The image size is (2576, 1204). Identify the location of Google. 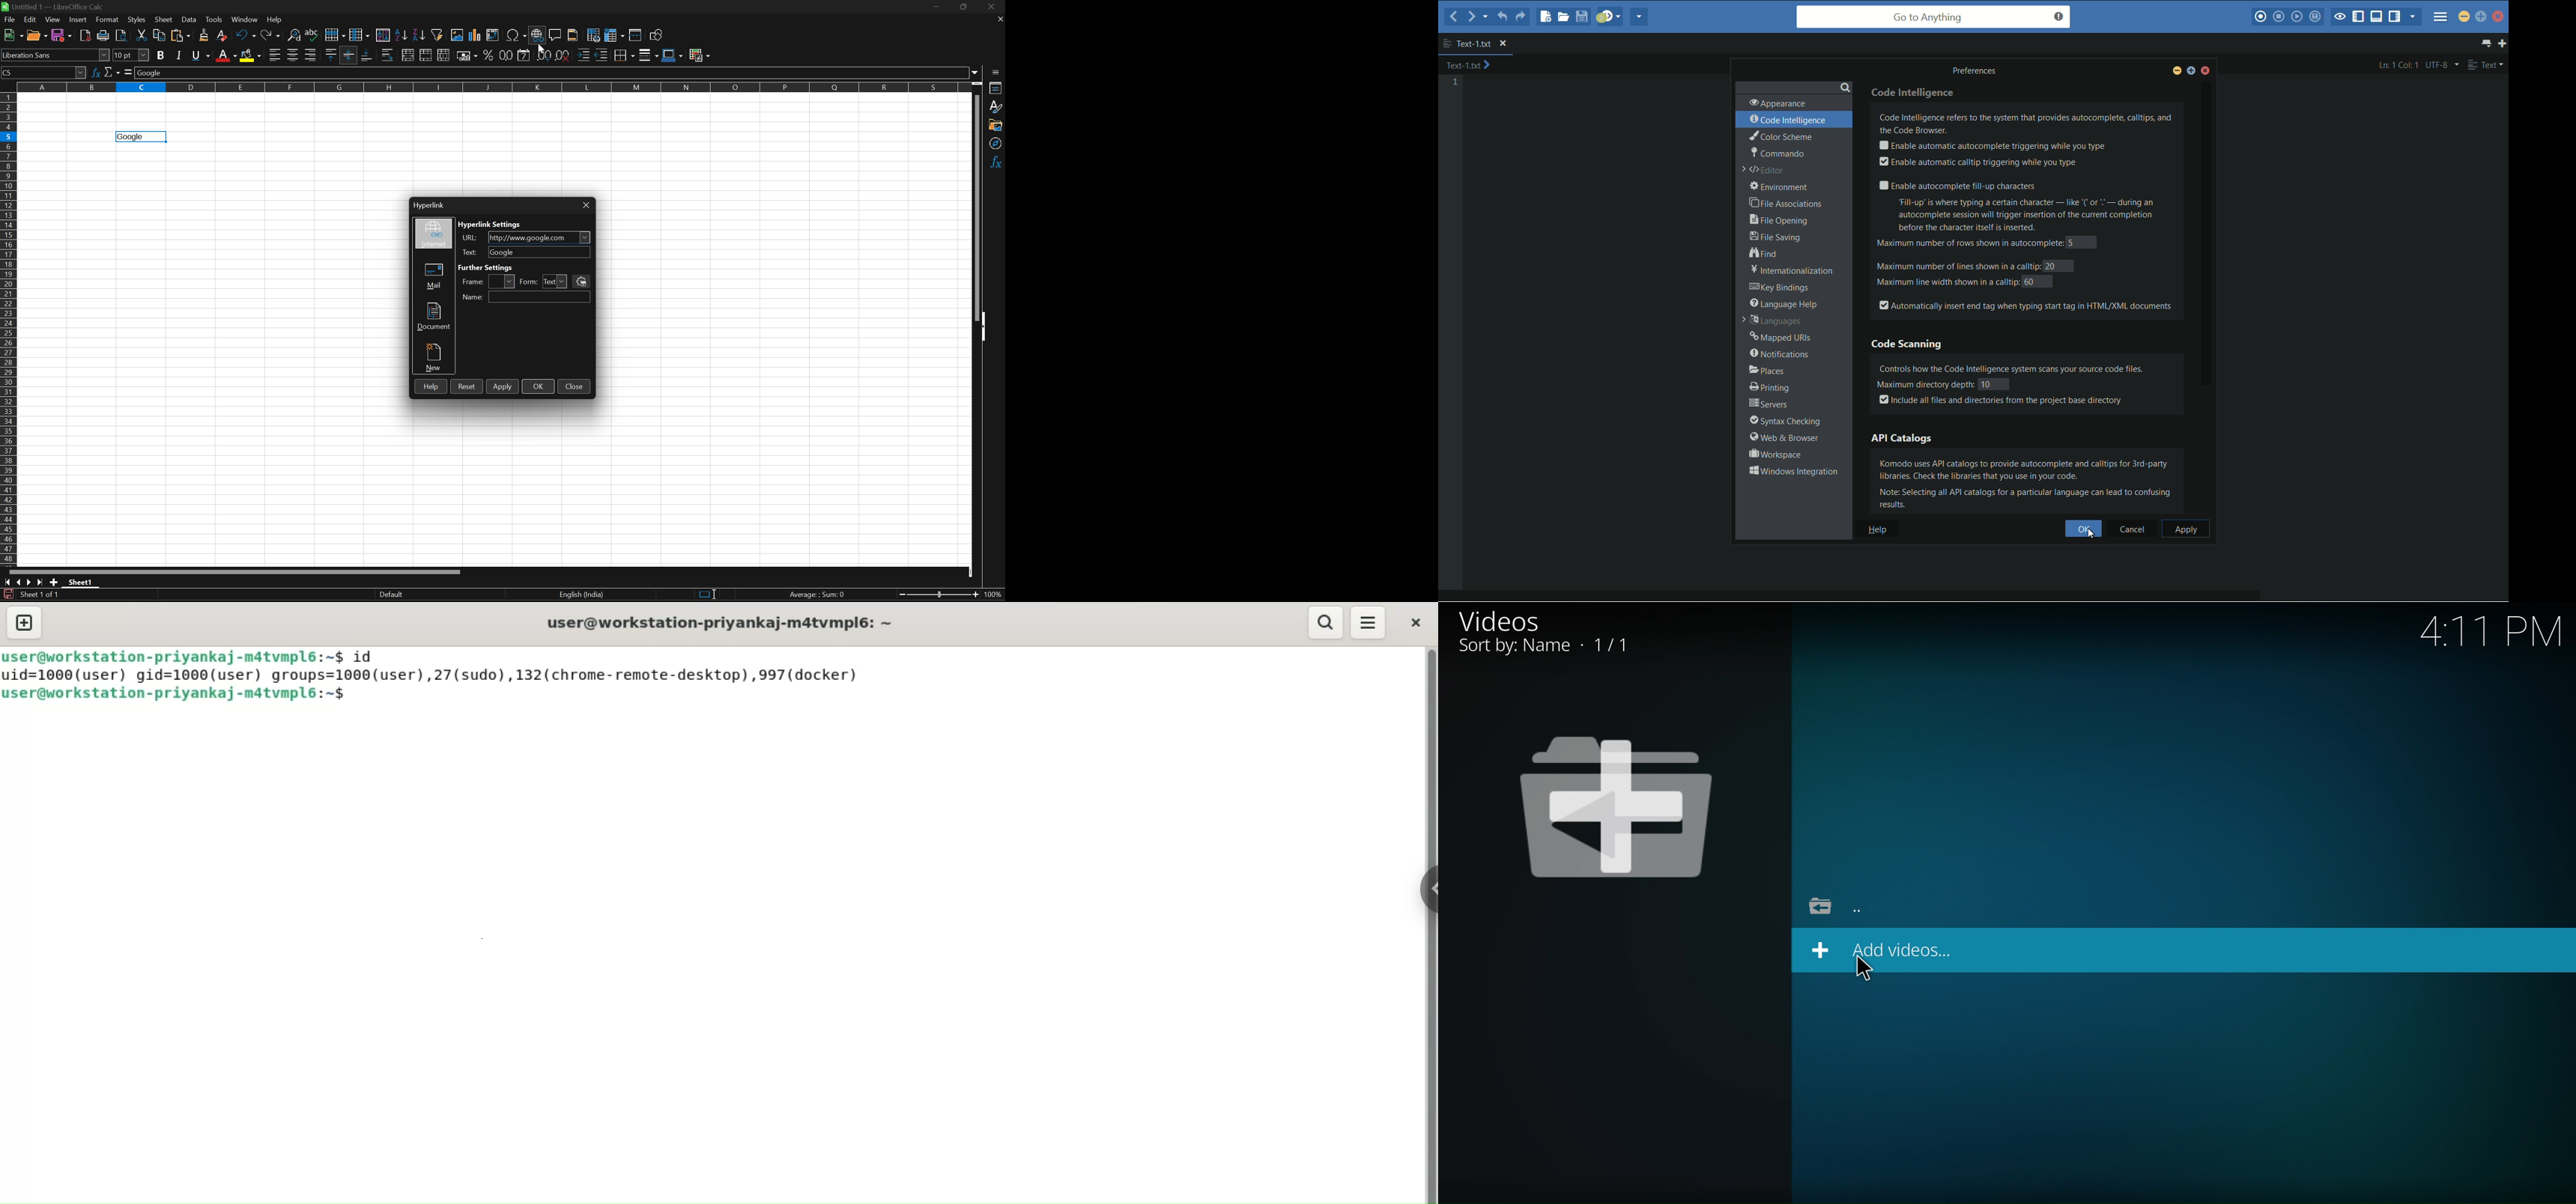
(502, 252).